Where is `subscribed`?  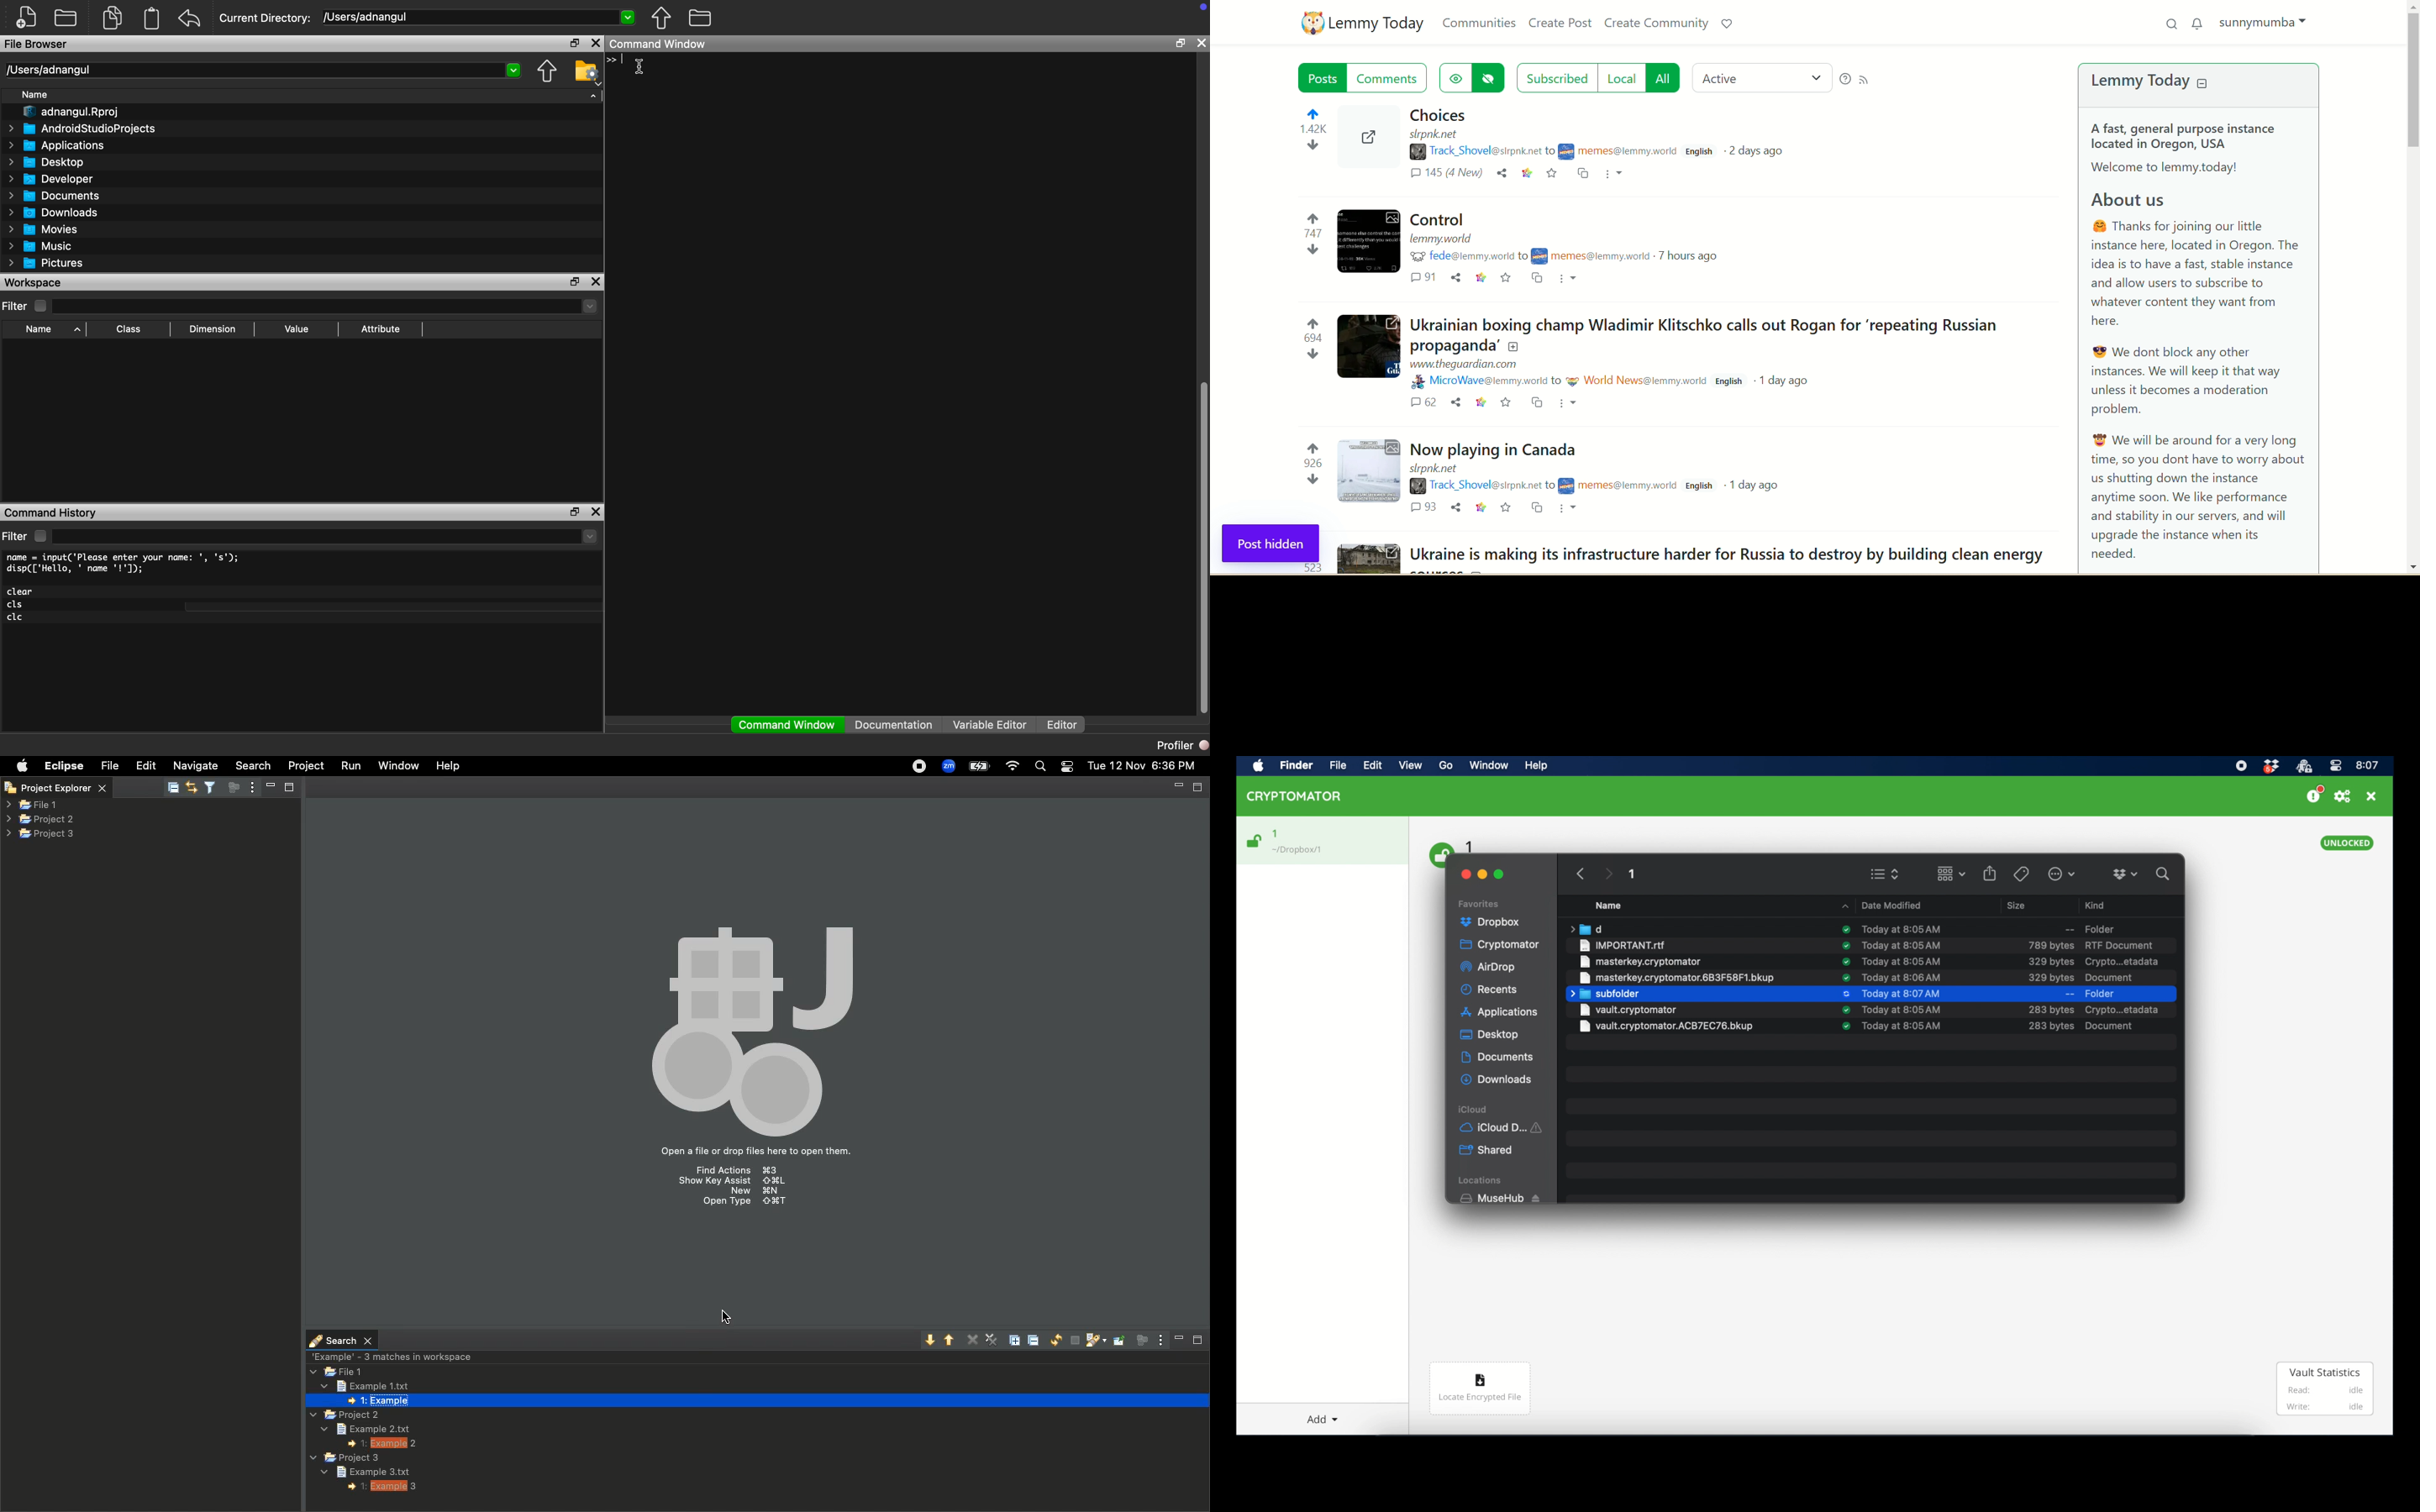 subscribed is located at coordinates (1555, 77).